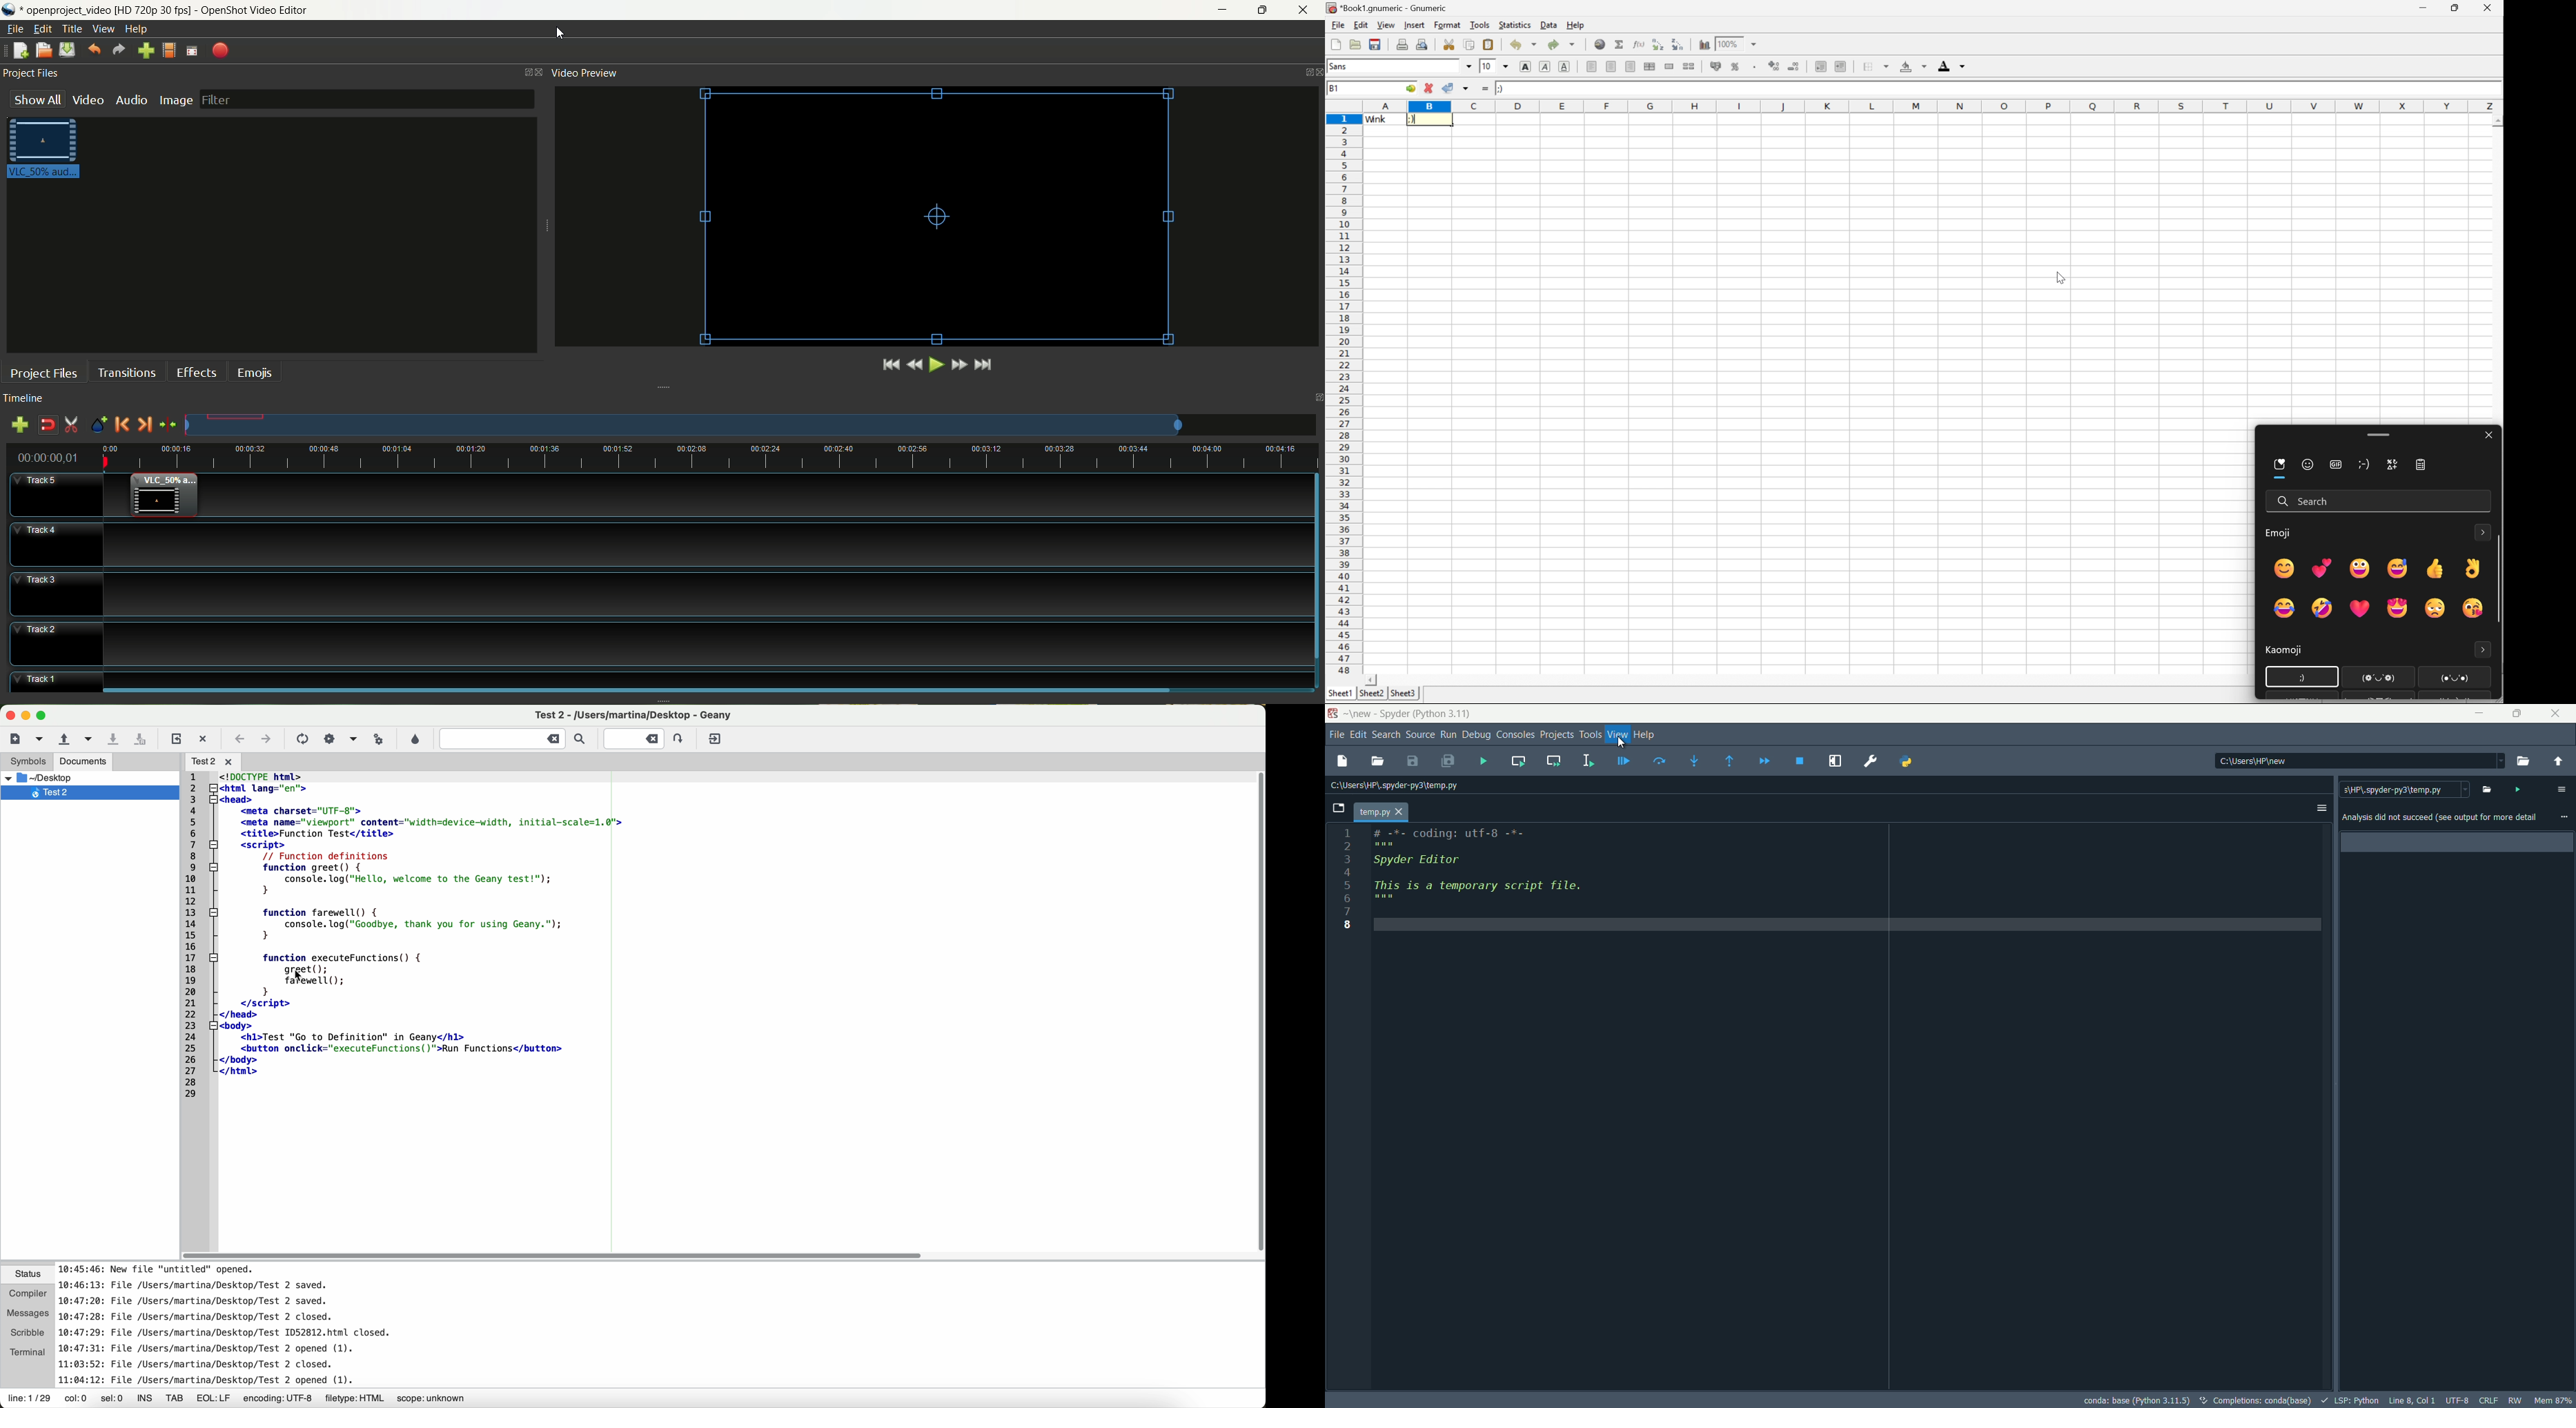 This screenshot has width=2576, height=1428. I want to click on drop down, so click(1469, 66).